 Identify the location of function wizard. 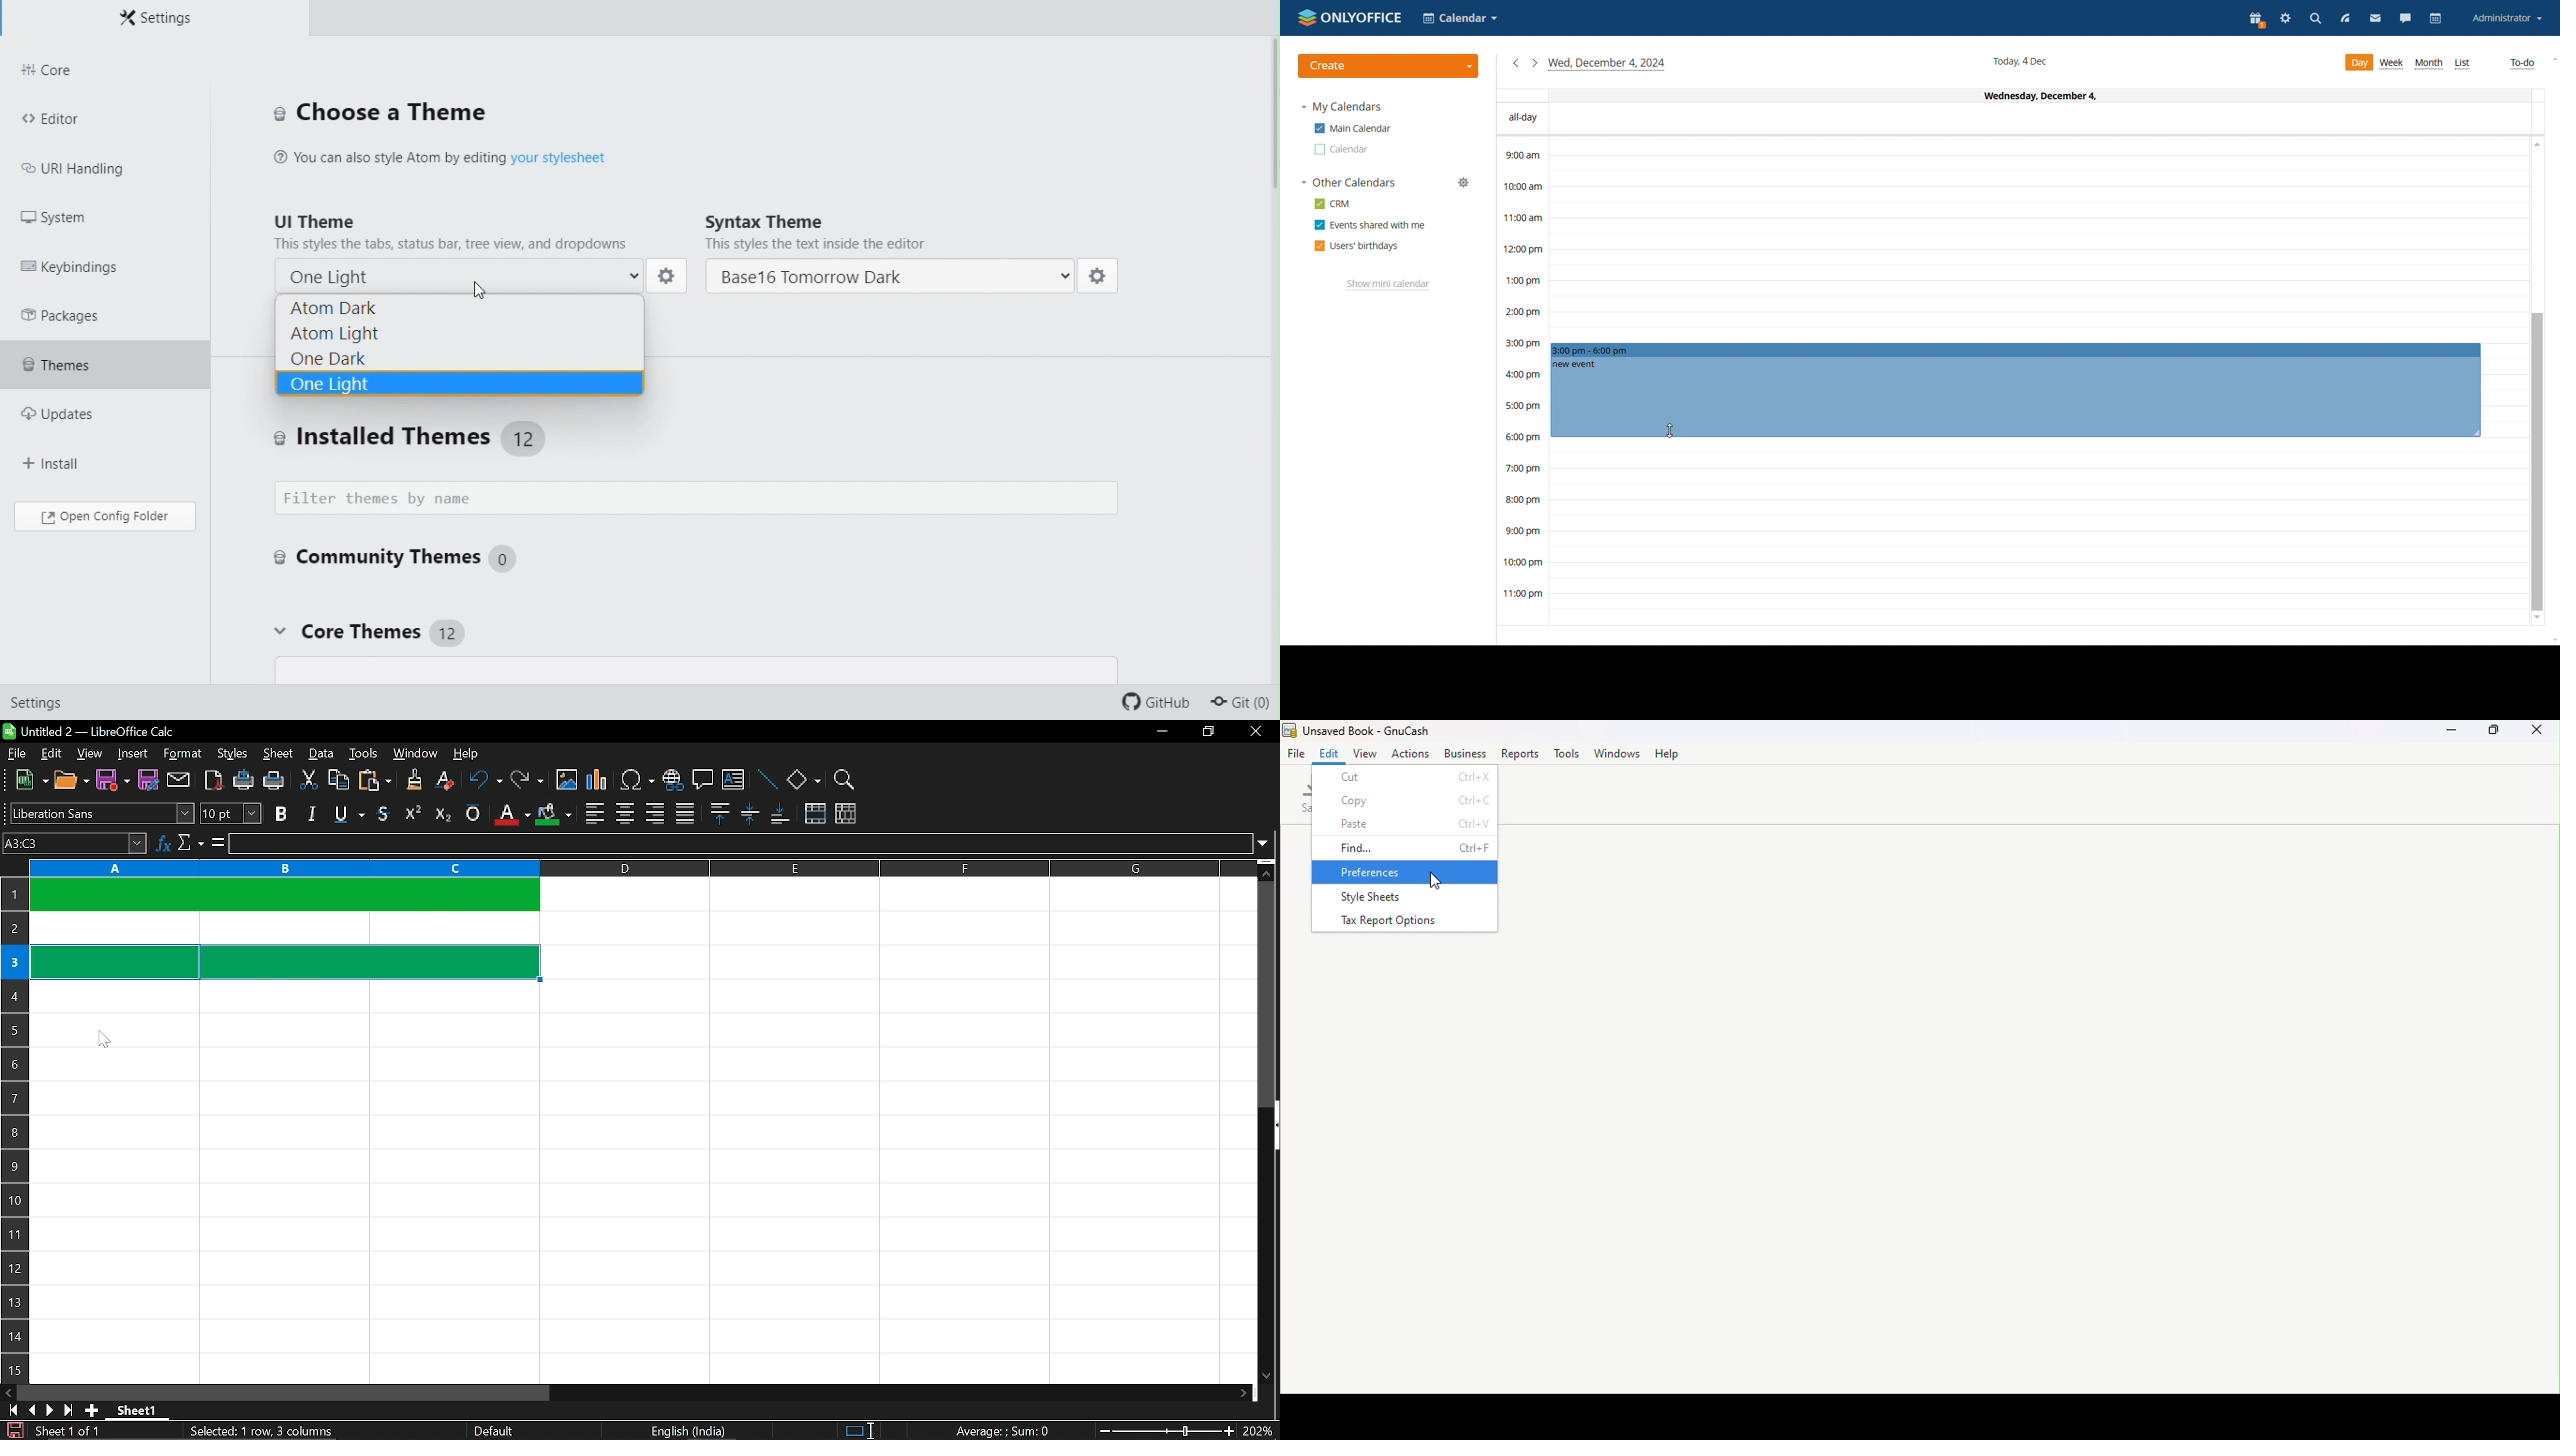
(163, 844).